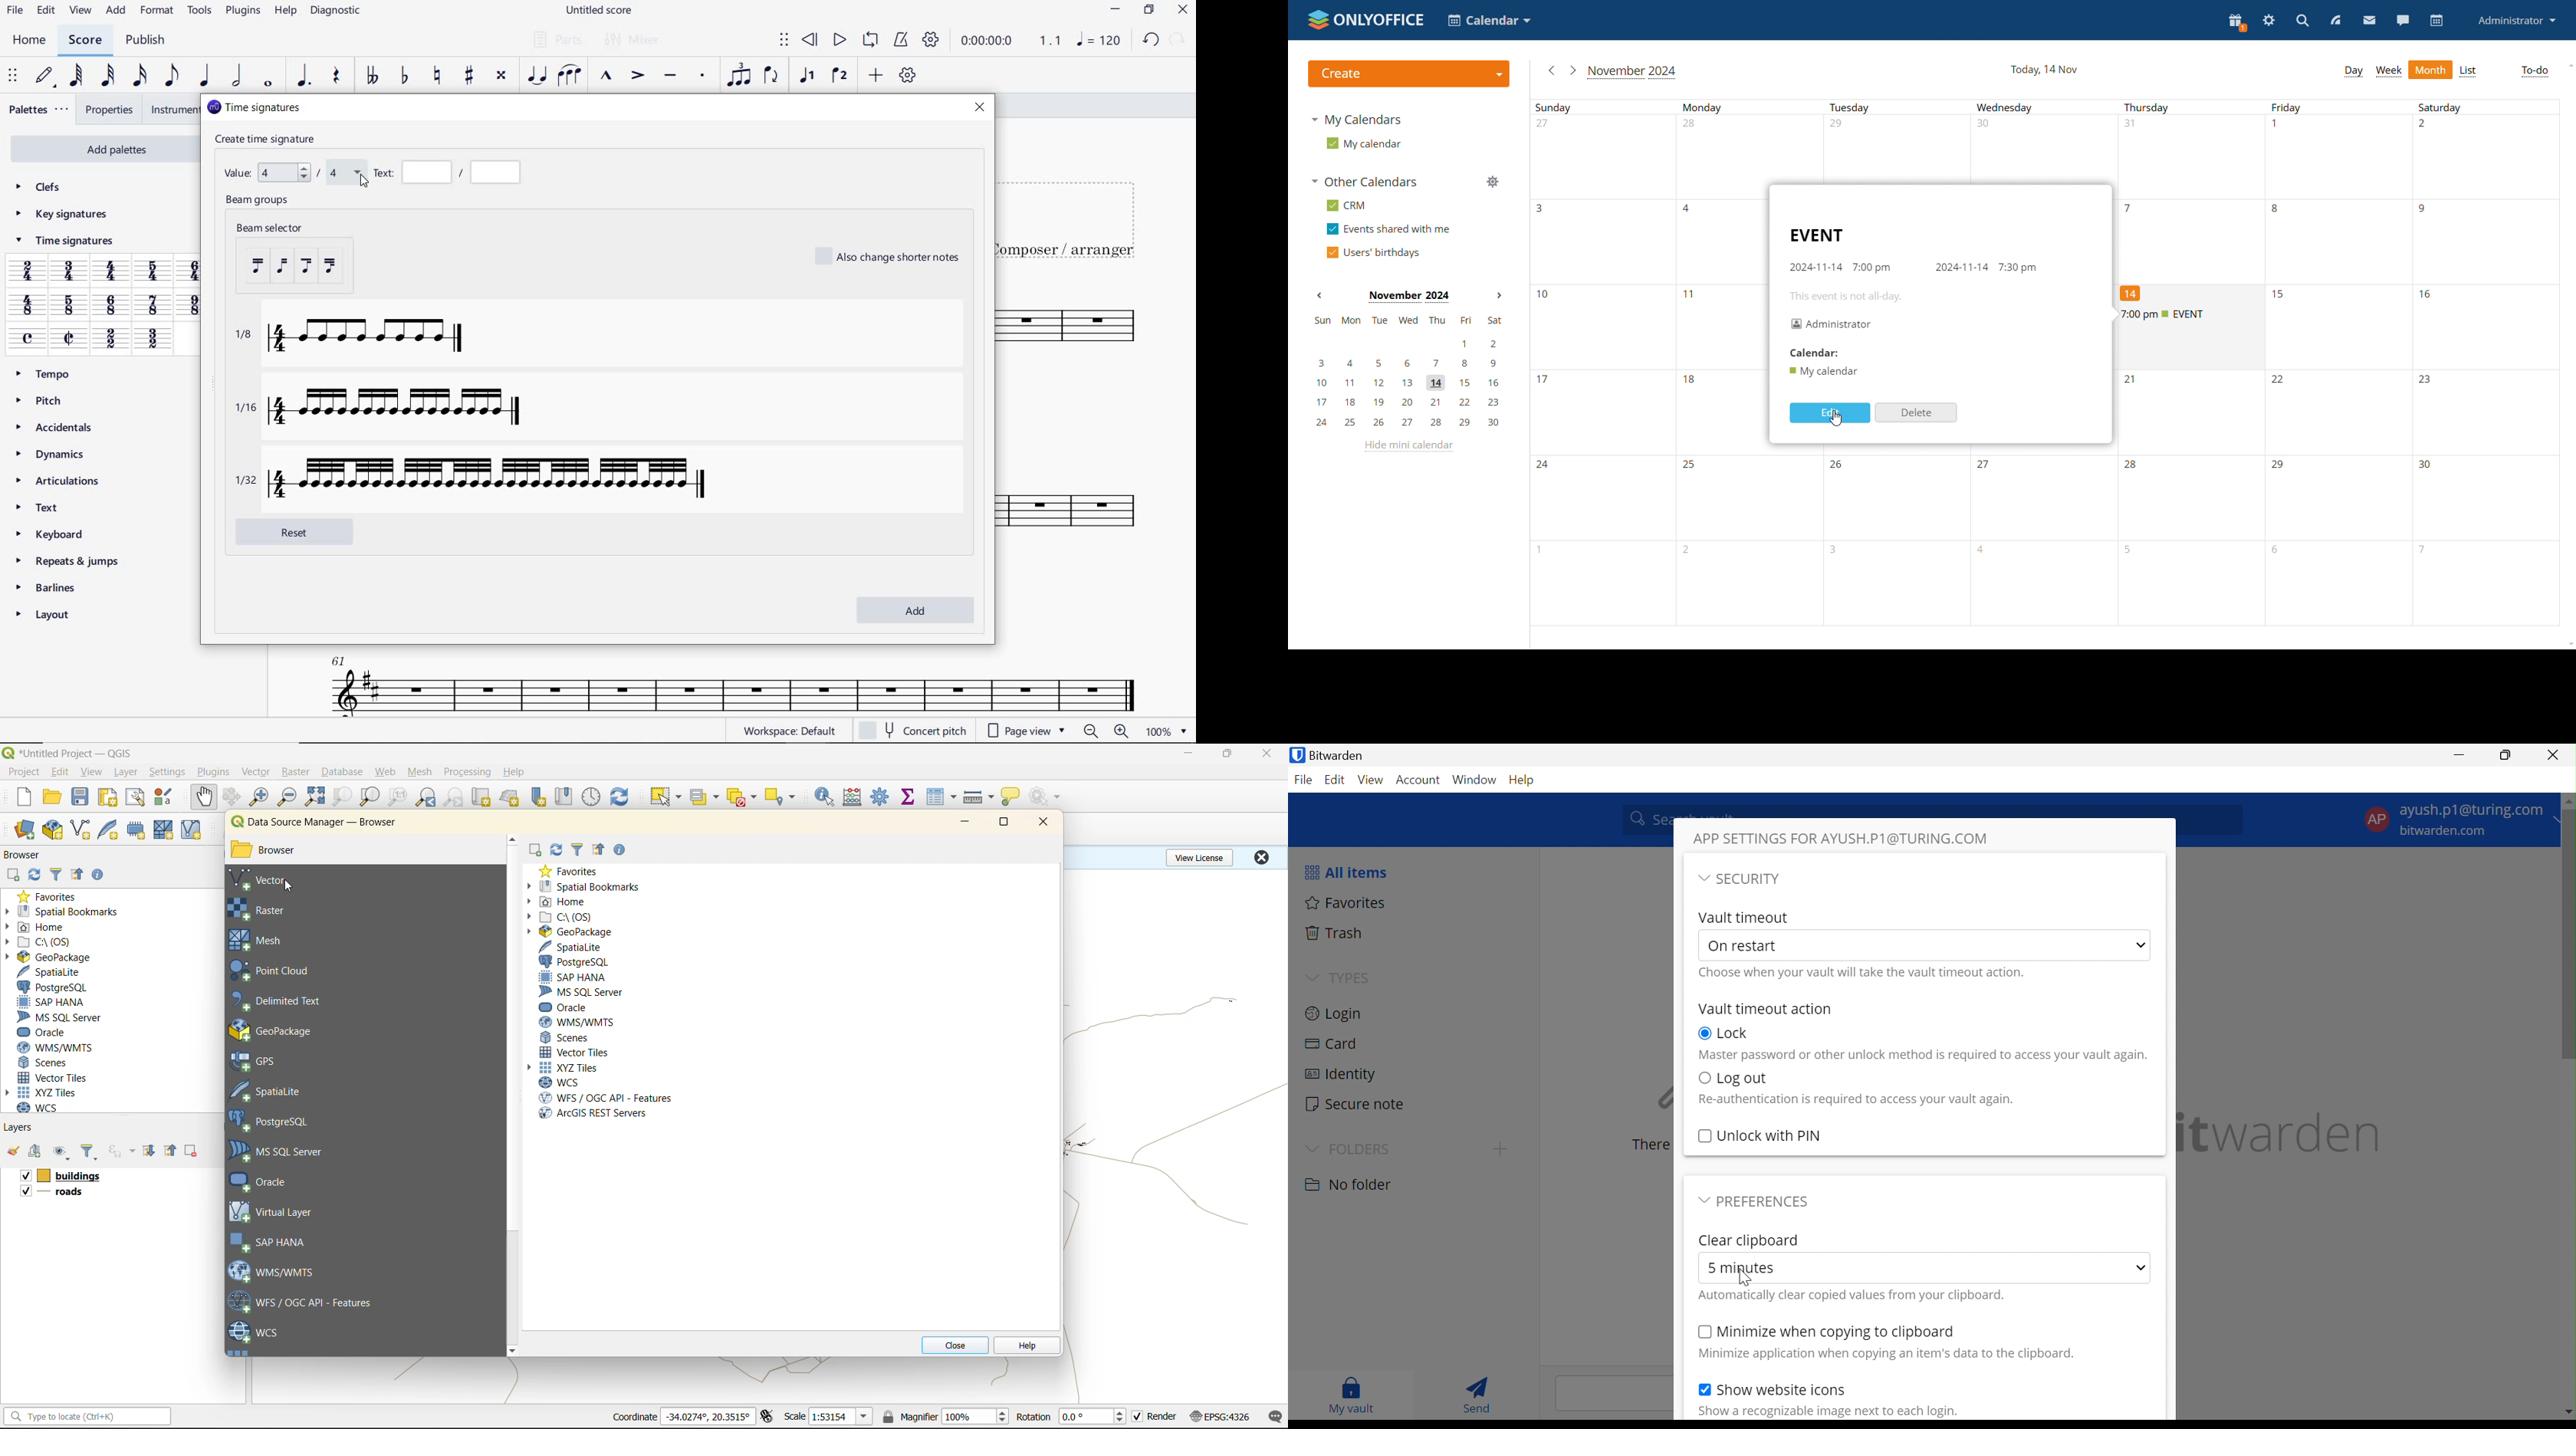  I want to click on present, so click(2236, 22).